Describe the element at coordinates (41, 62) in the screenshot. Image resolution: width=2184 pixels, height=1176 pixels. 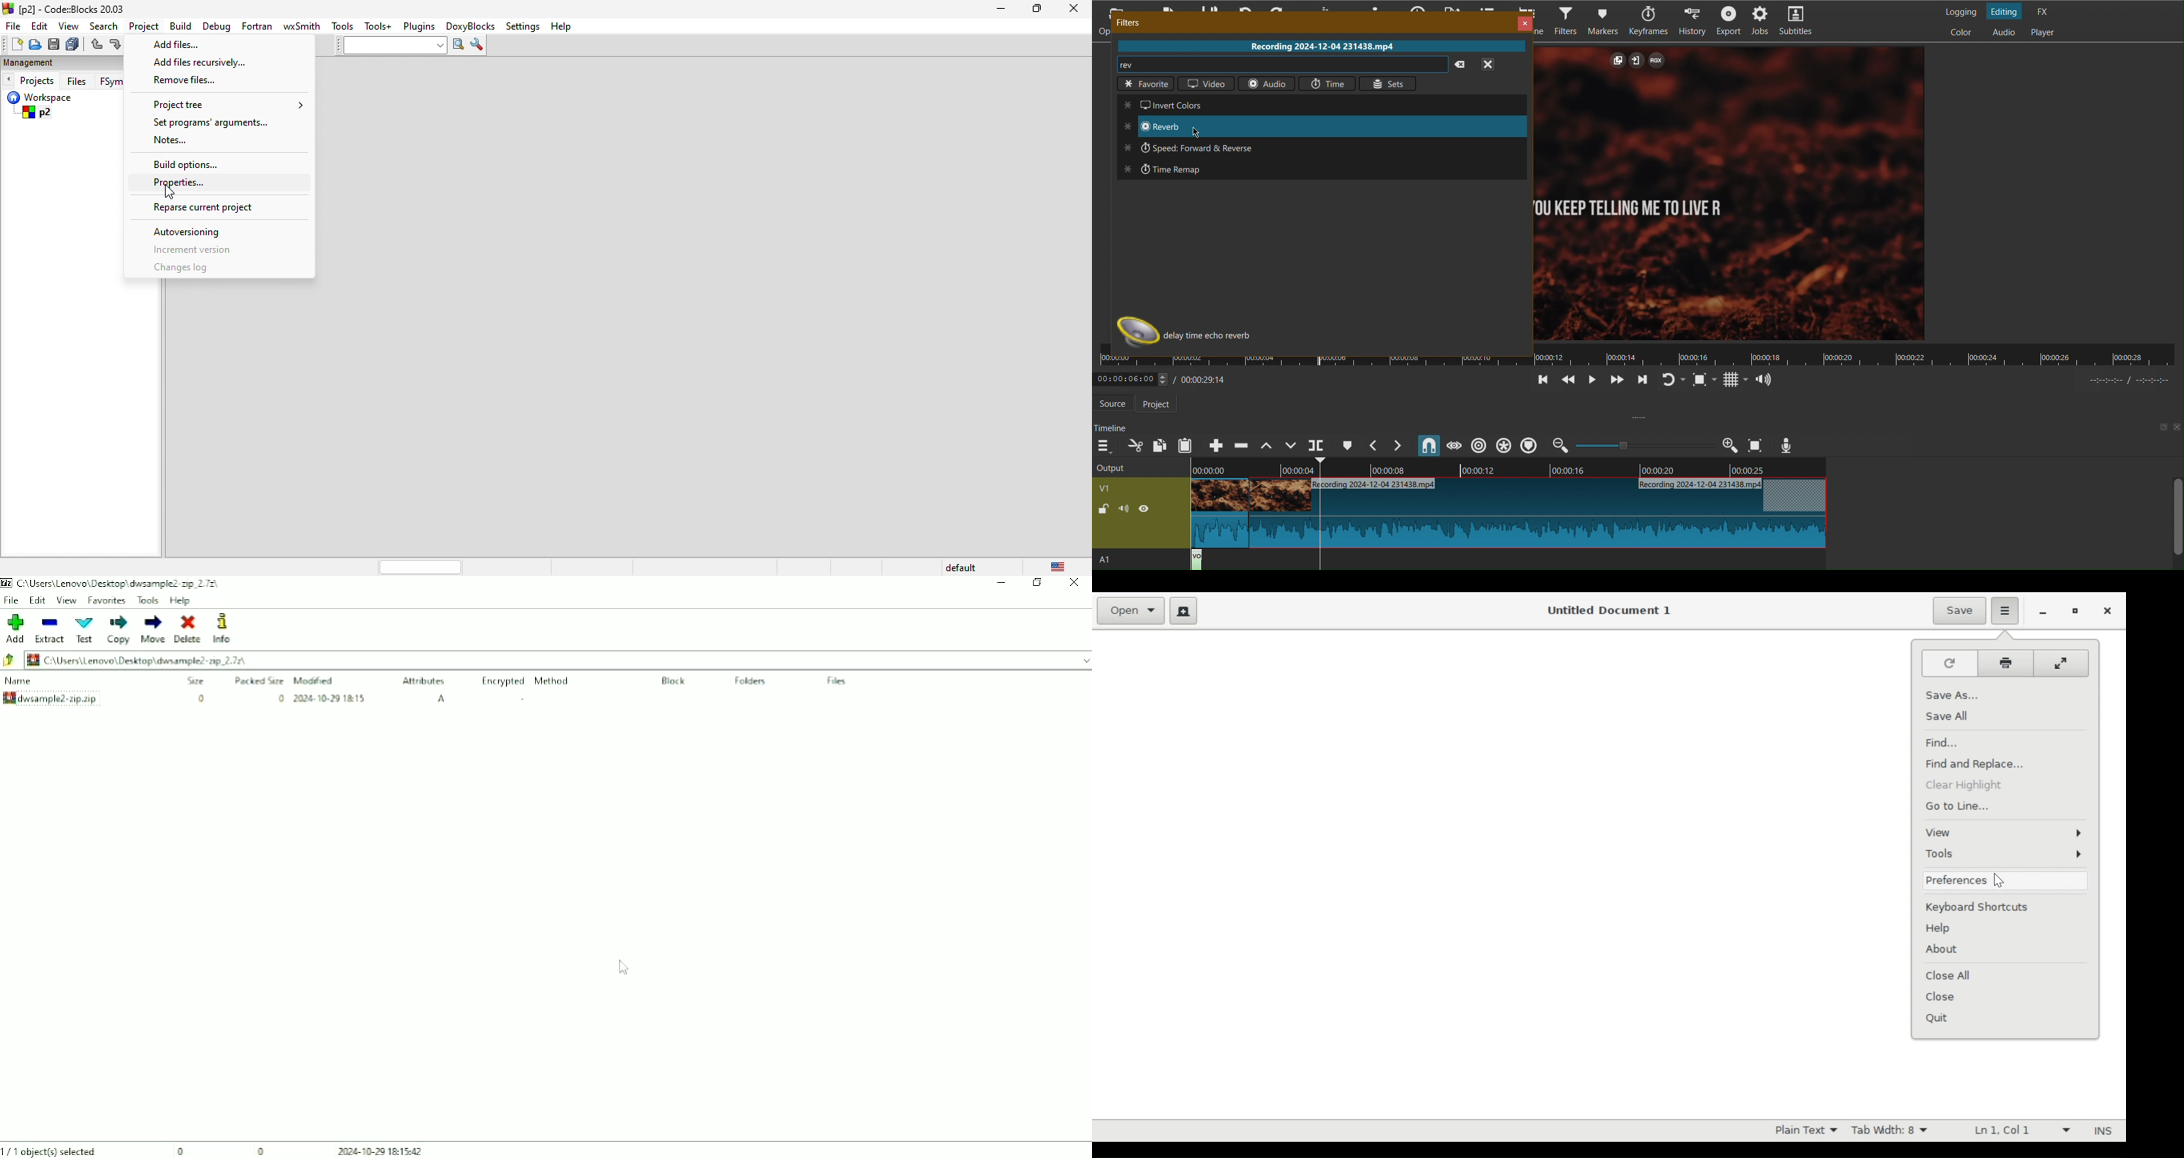
I see `management` at that location.